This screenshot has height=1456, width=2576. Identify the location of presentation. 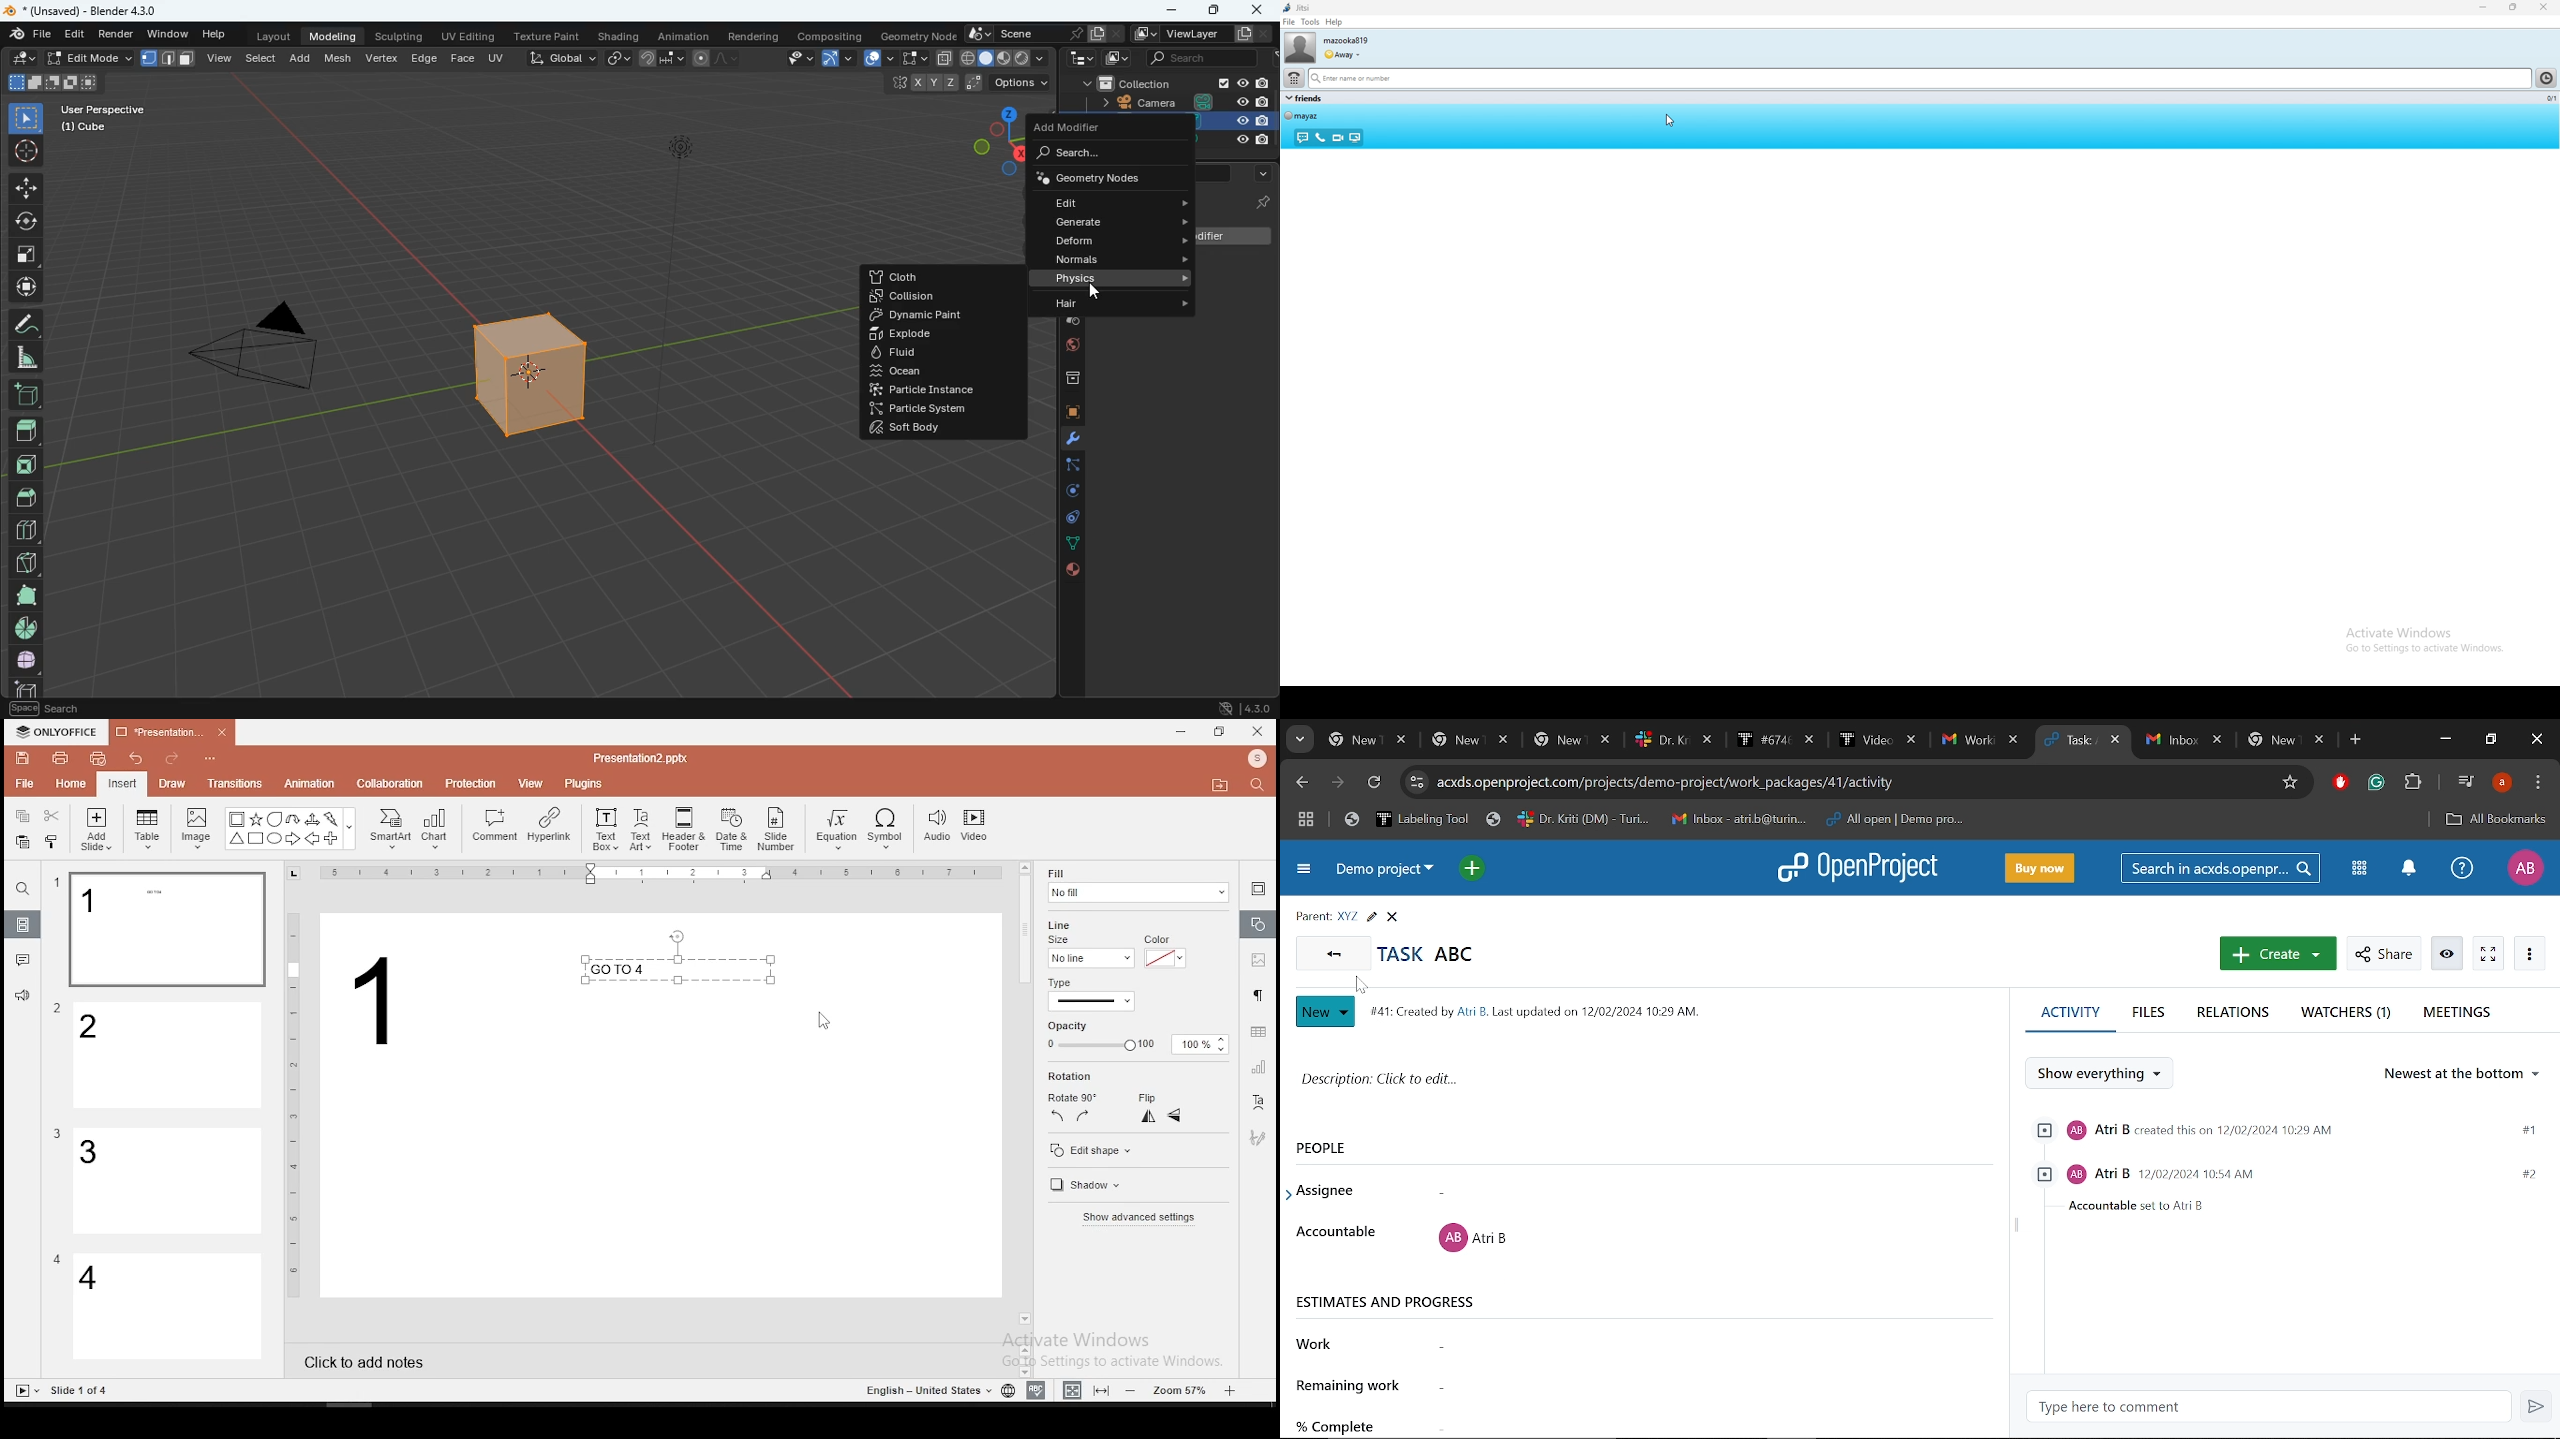
(169, 734).